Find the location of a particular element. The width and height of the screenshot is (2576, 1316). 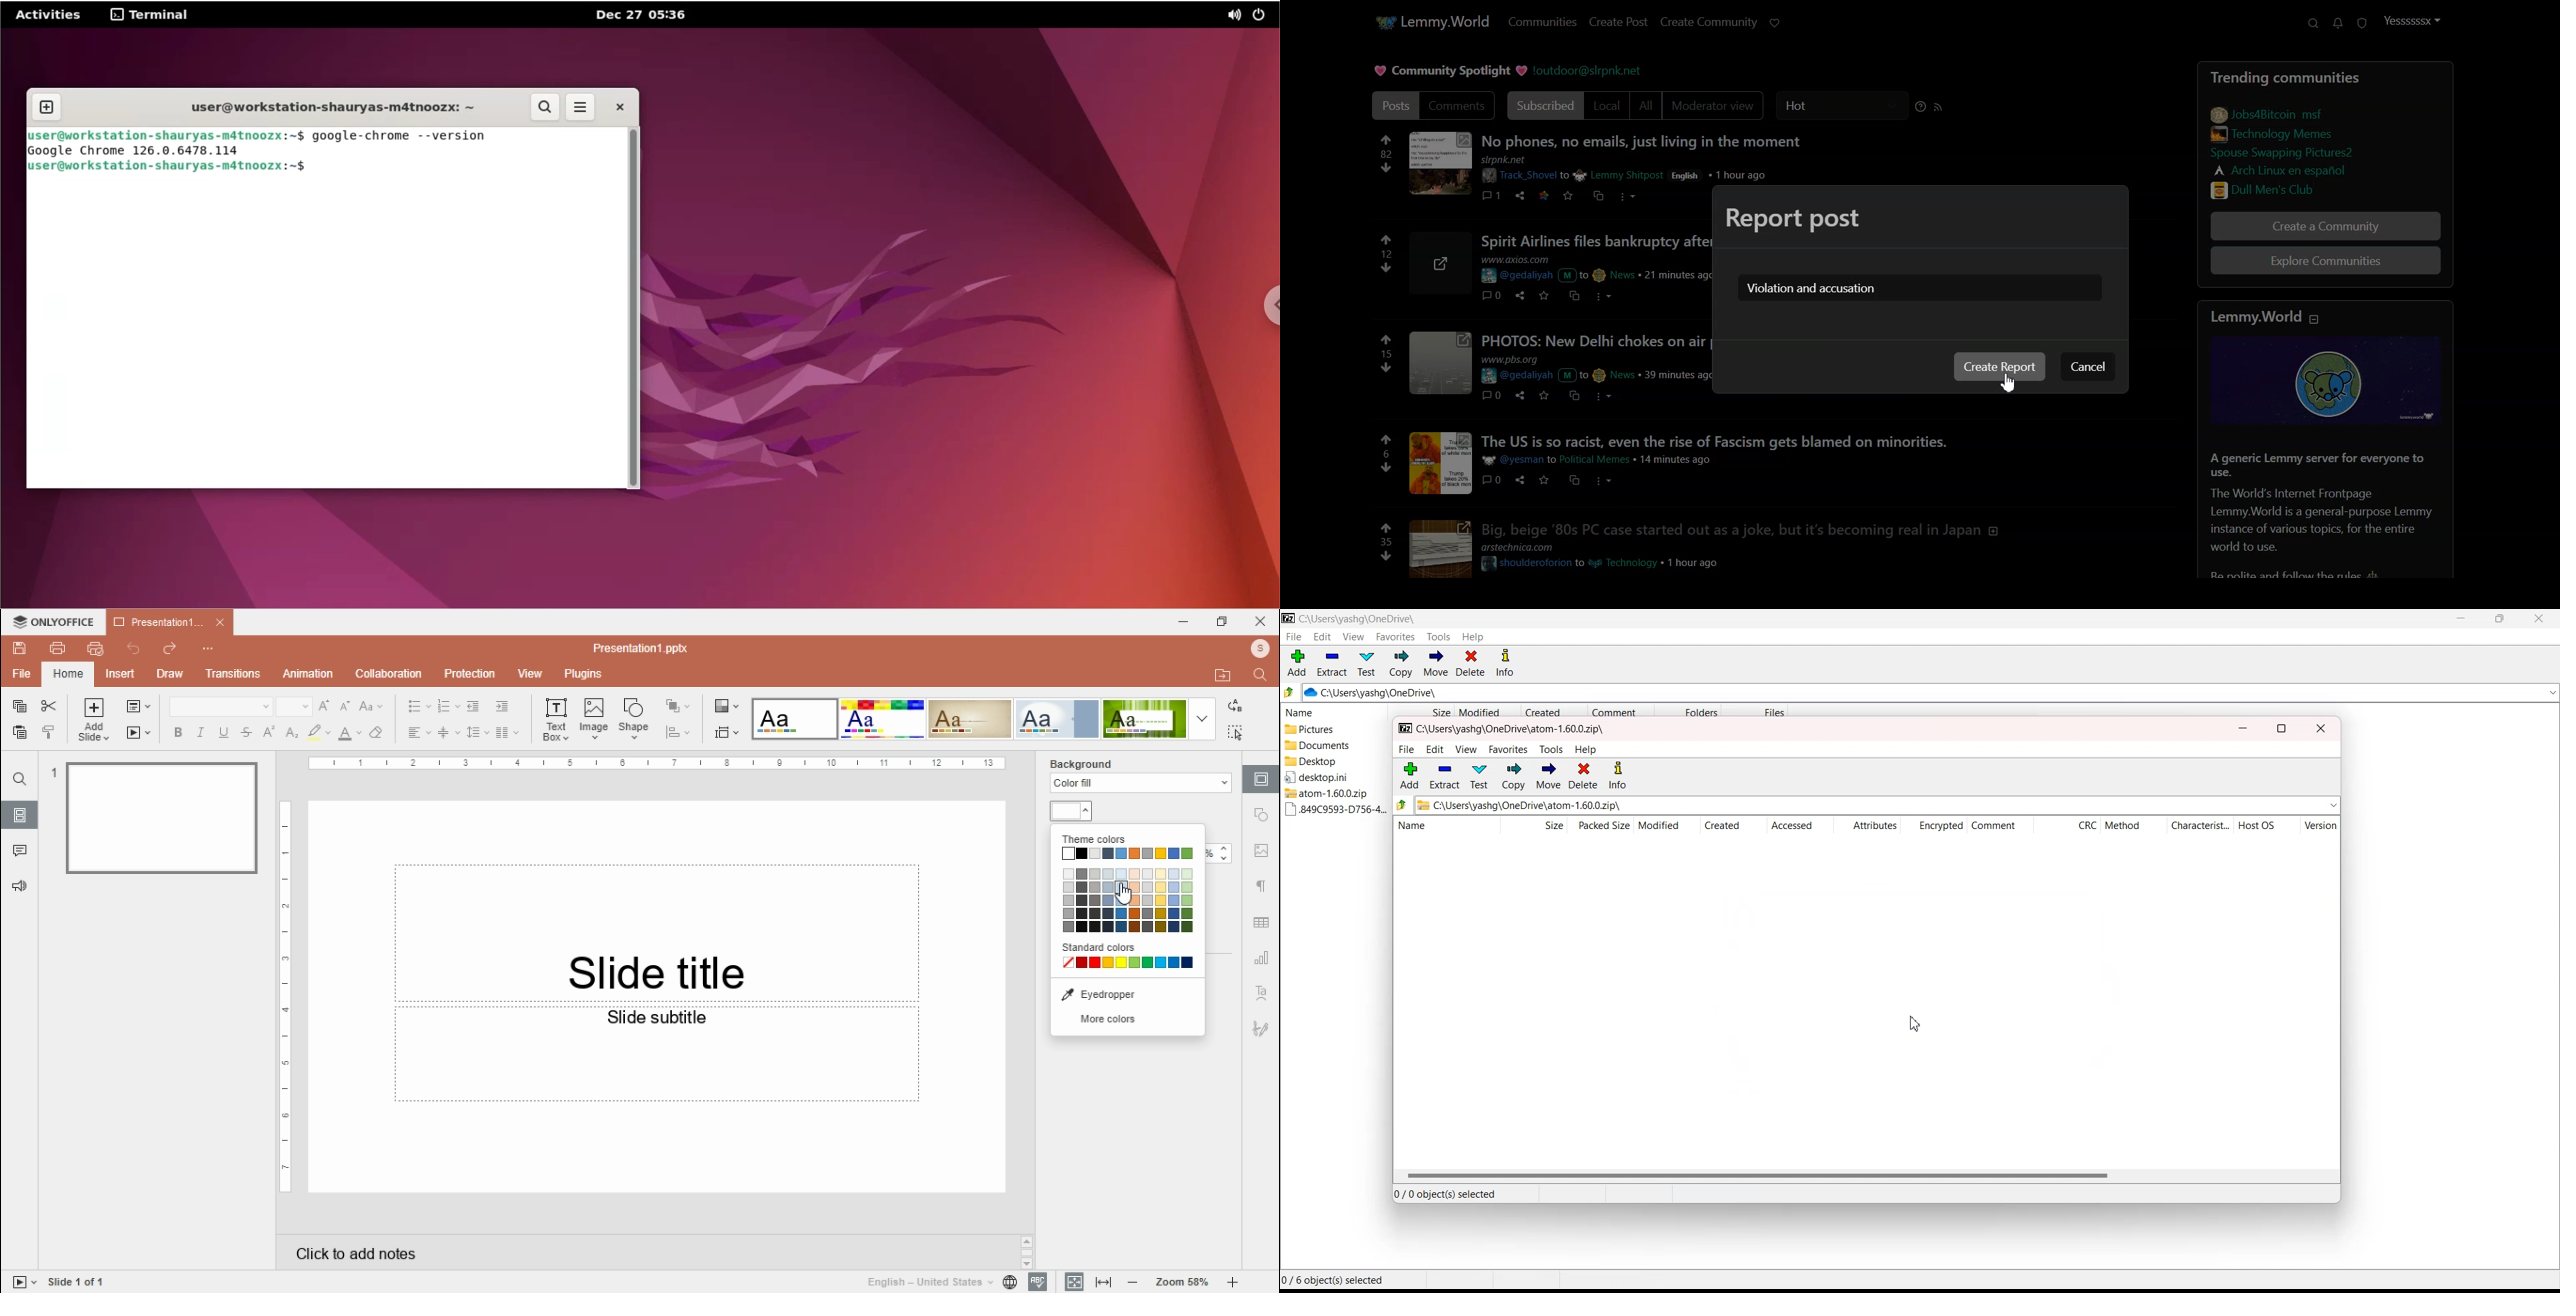

Dec 27 05:36 is located at coordinates (643, 14).